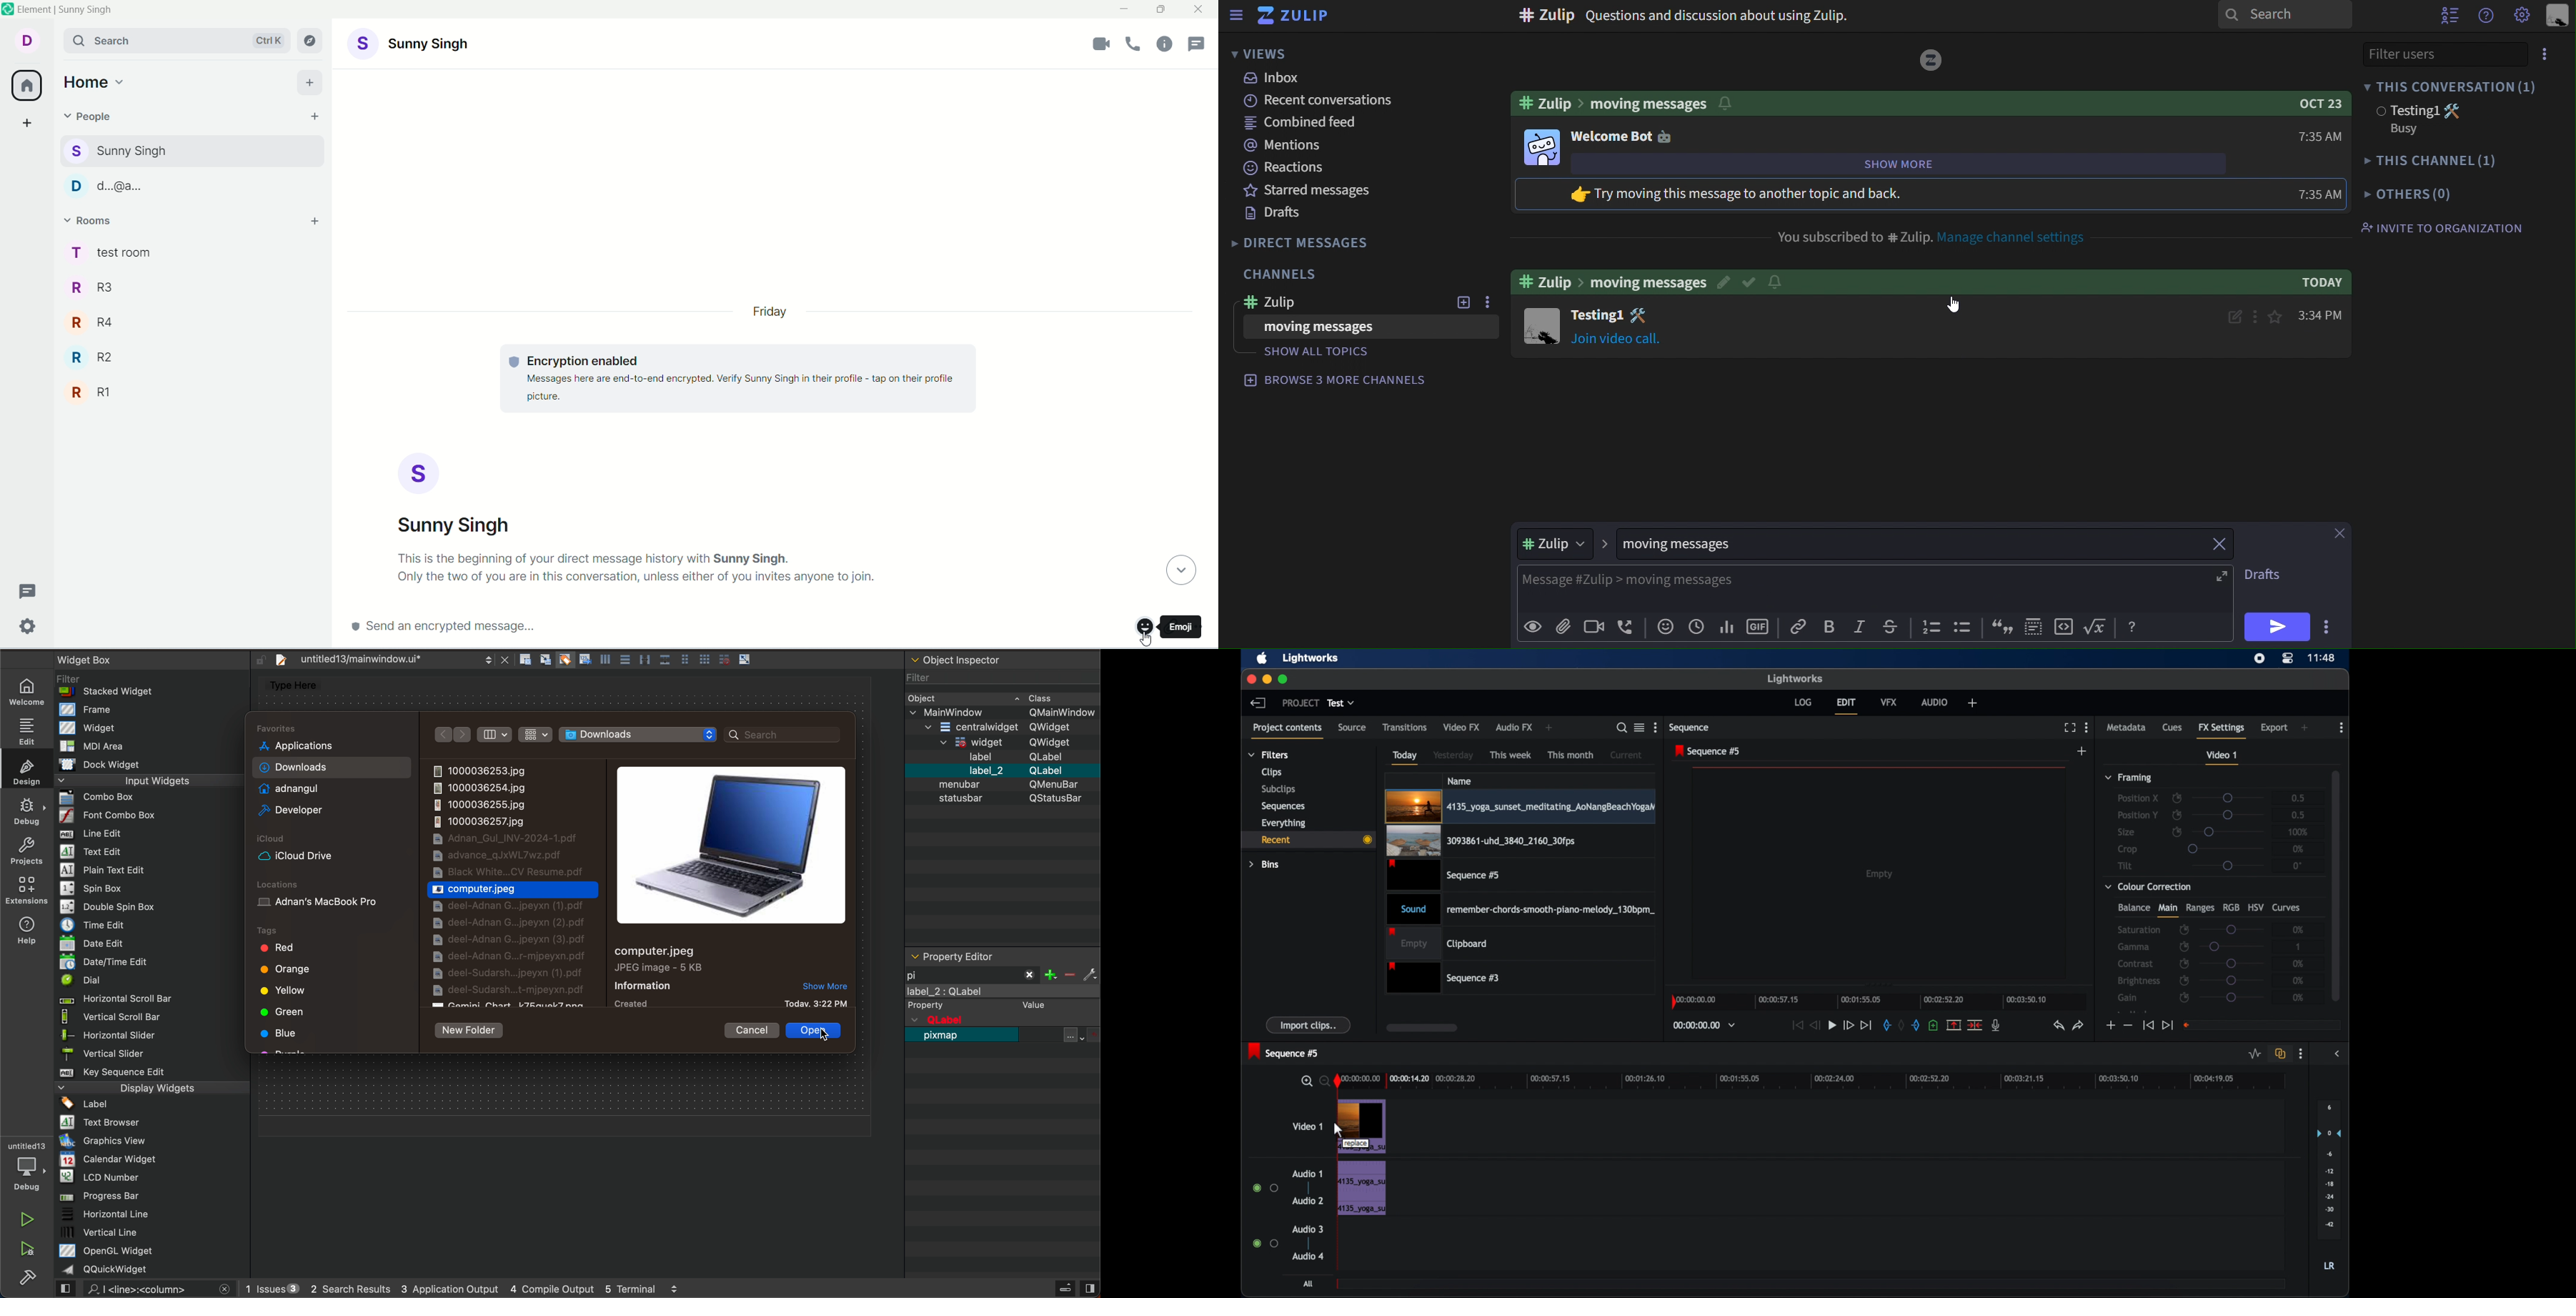  What do you see at coordinates (2079, 1025) in the screenshot?
I see `redo` at bounding box center [2079, 1025].